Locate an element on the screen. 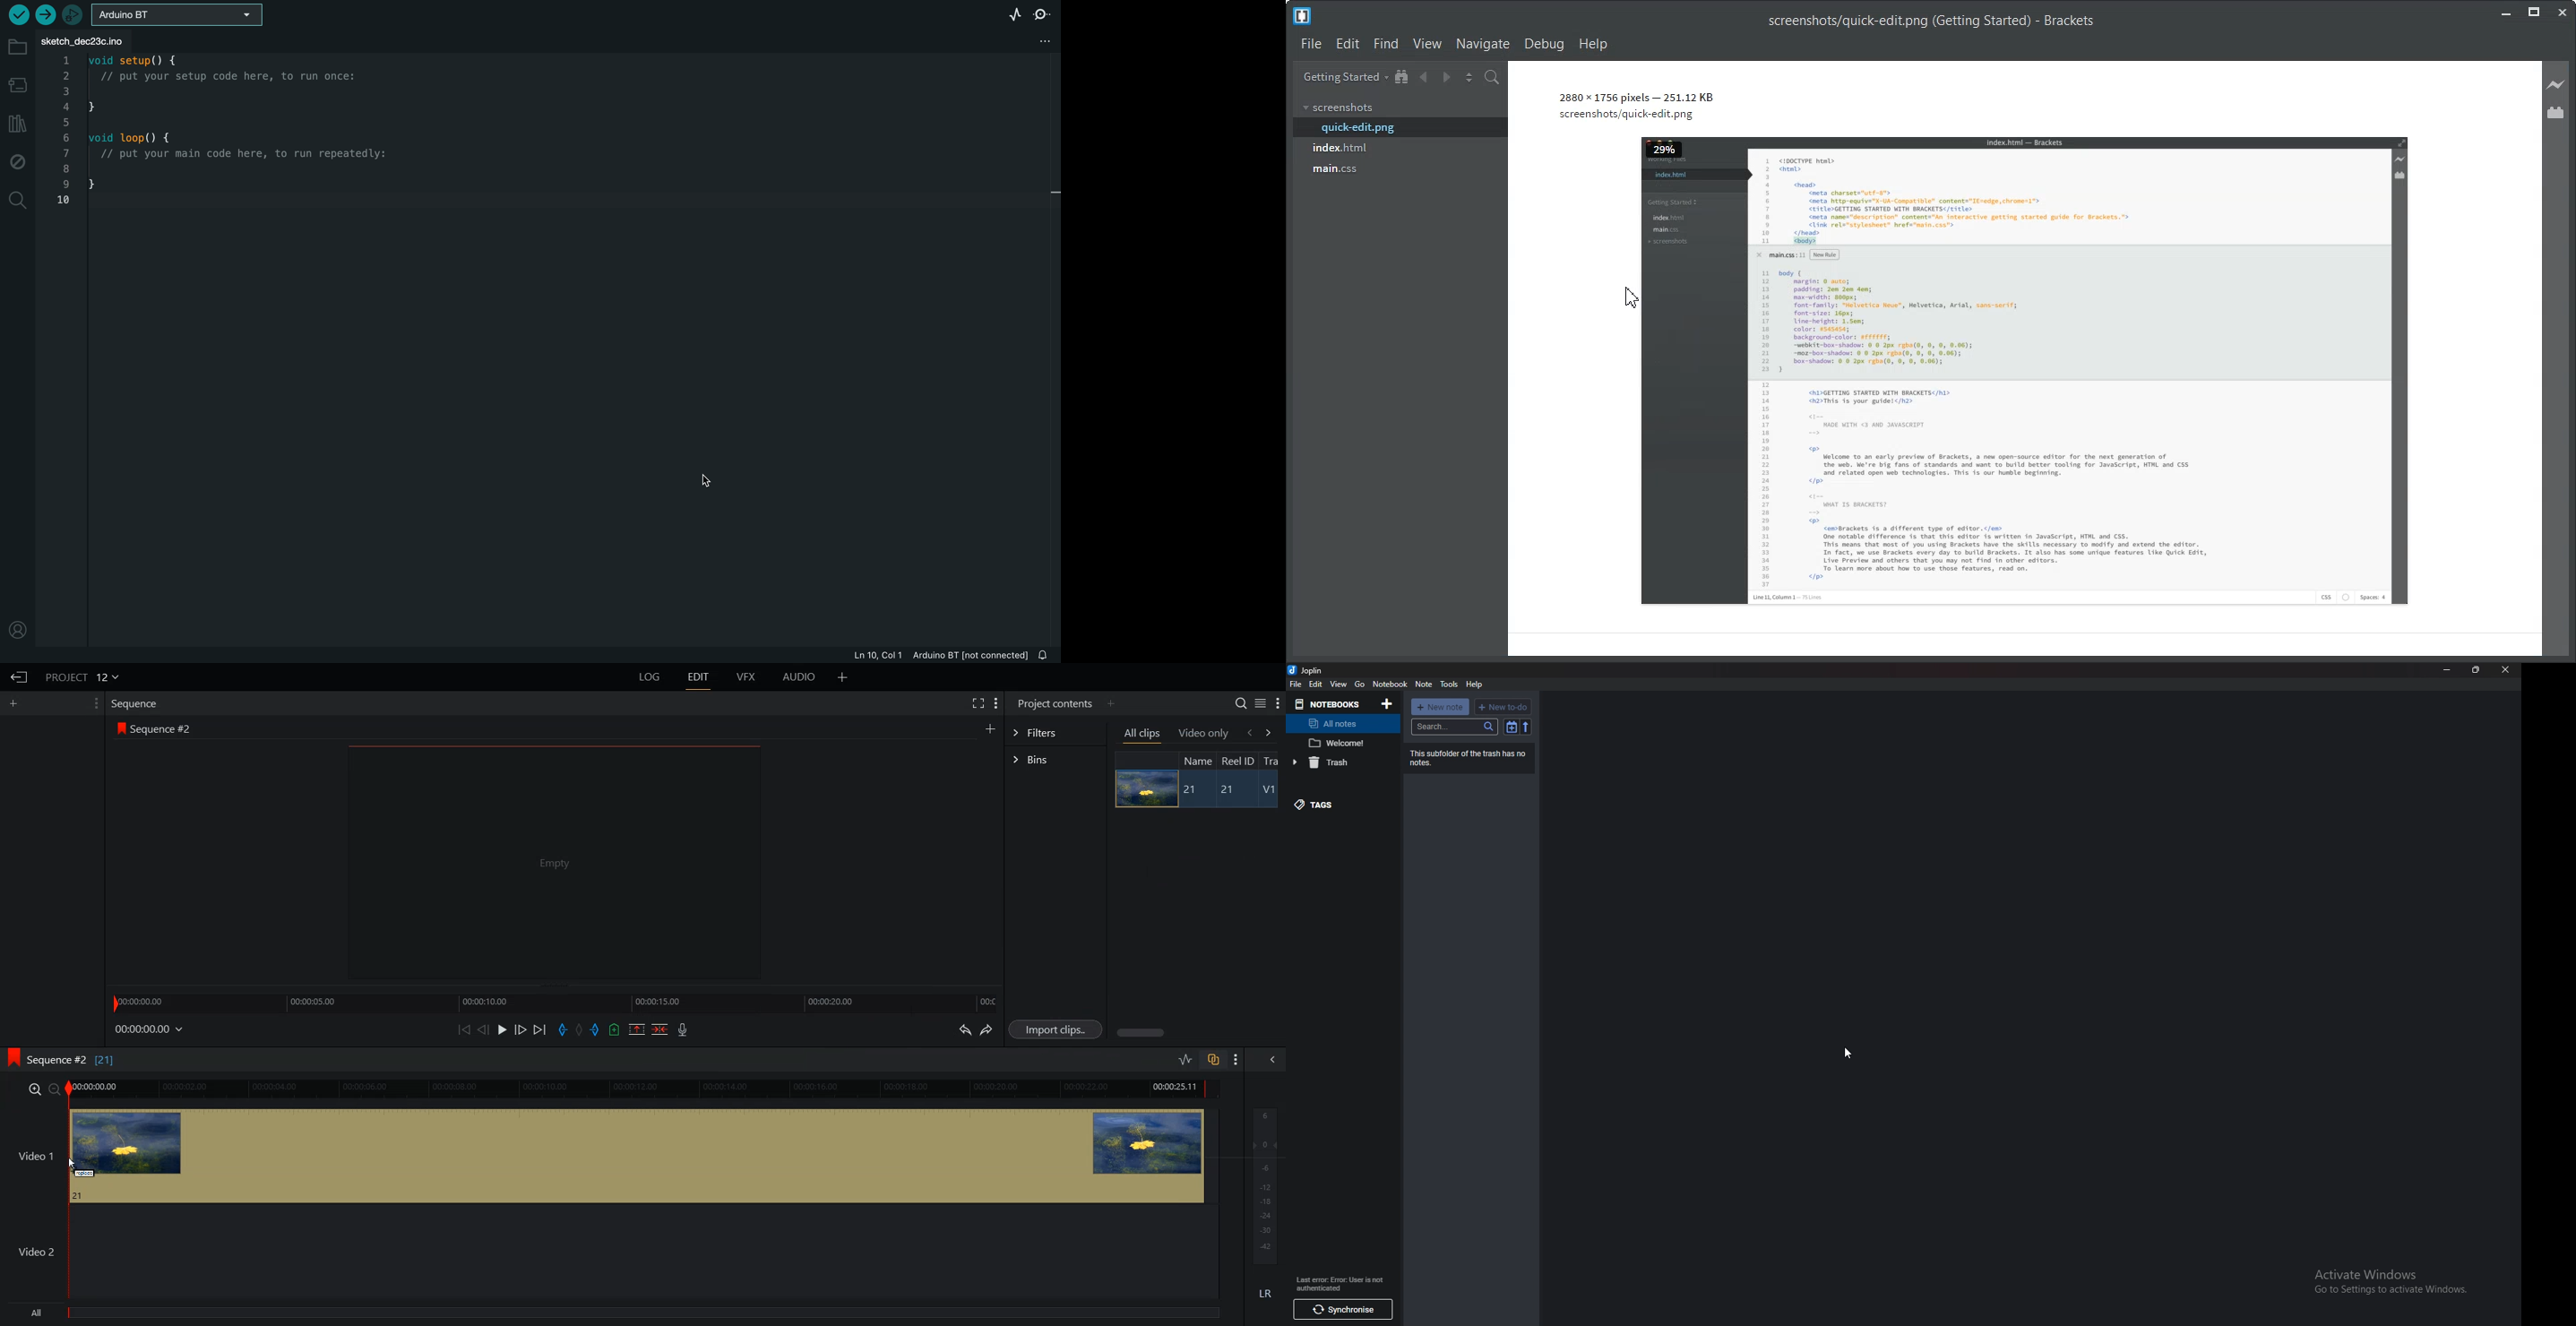 Image resolution: width=2576 pixels, height=1344 pixels. Image is located at coordinates (1145, 788).